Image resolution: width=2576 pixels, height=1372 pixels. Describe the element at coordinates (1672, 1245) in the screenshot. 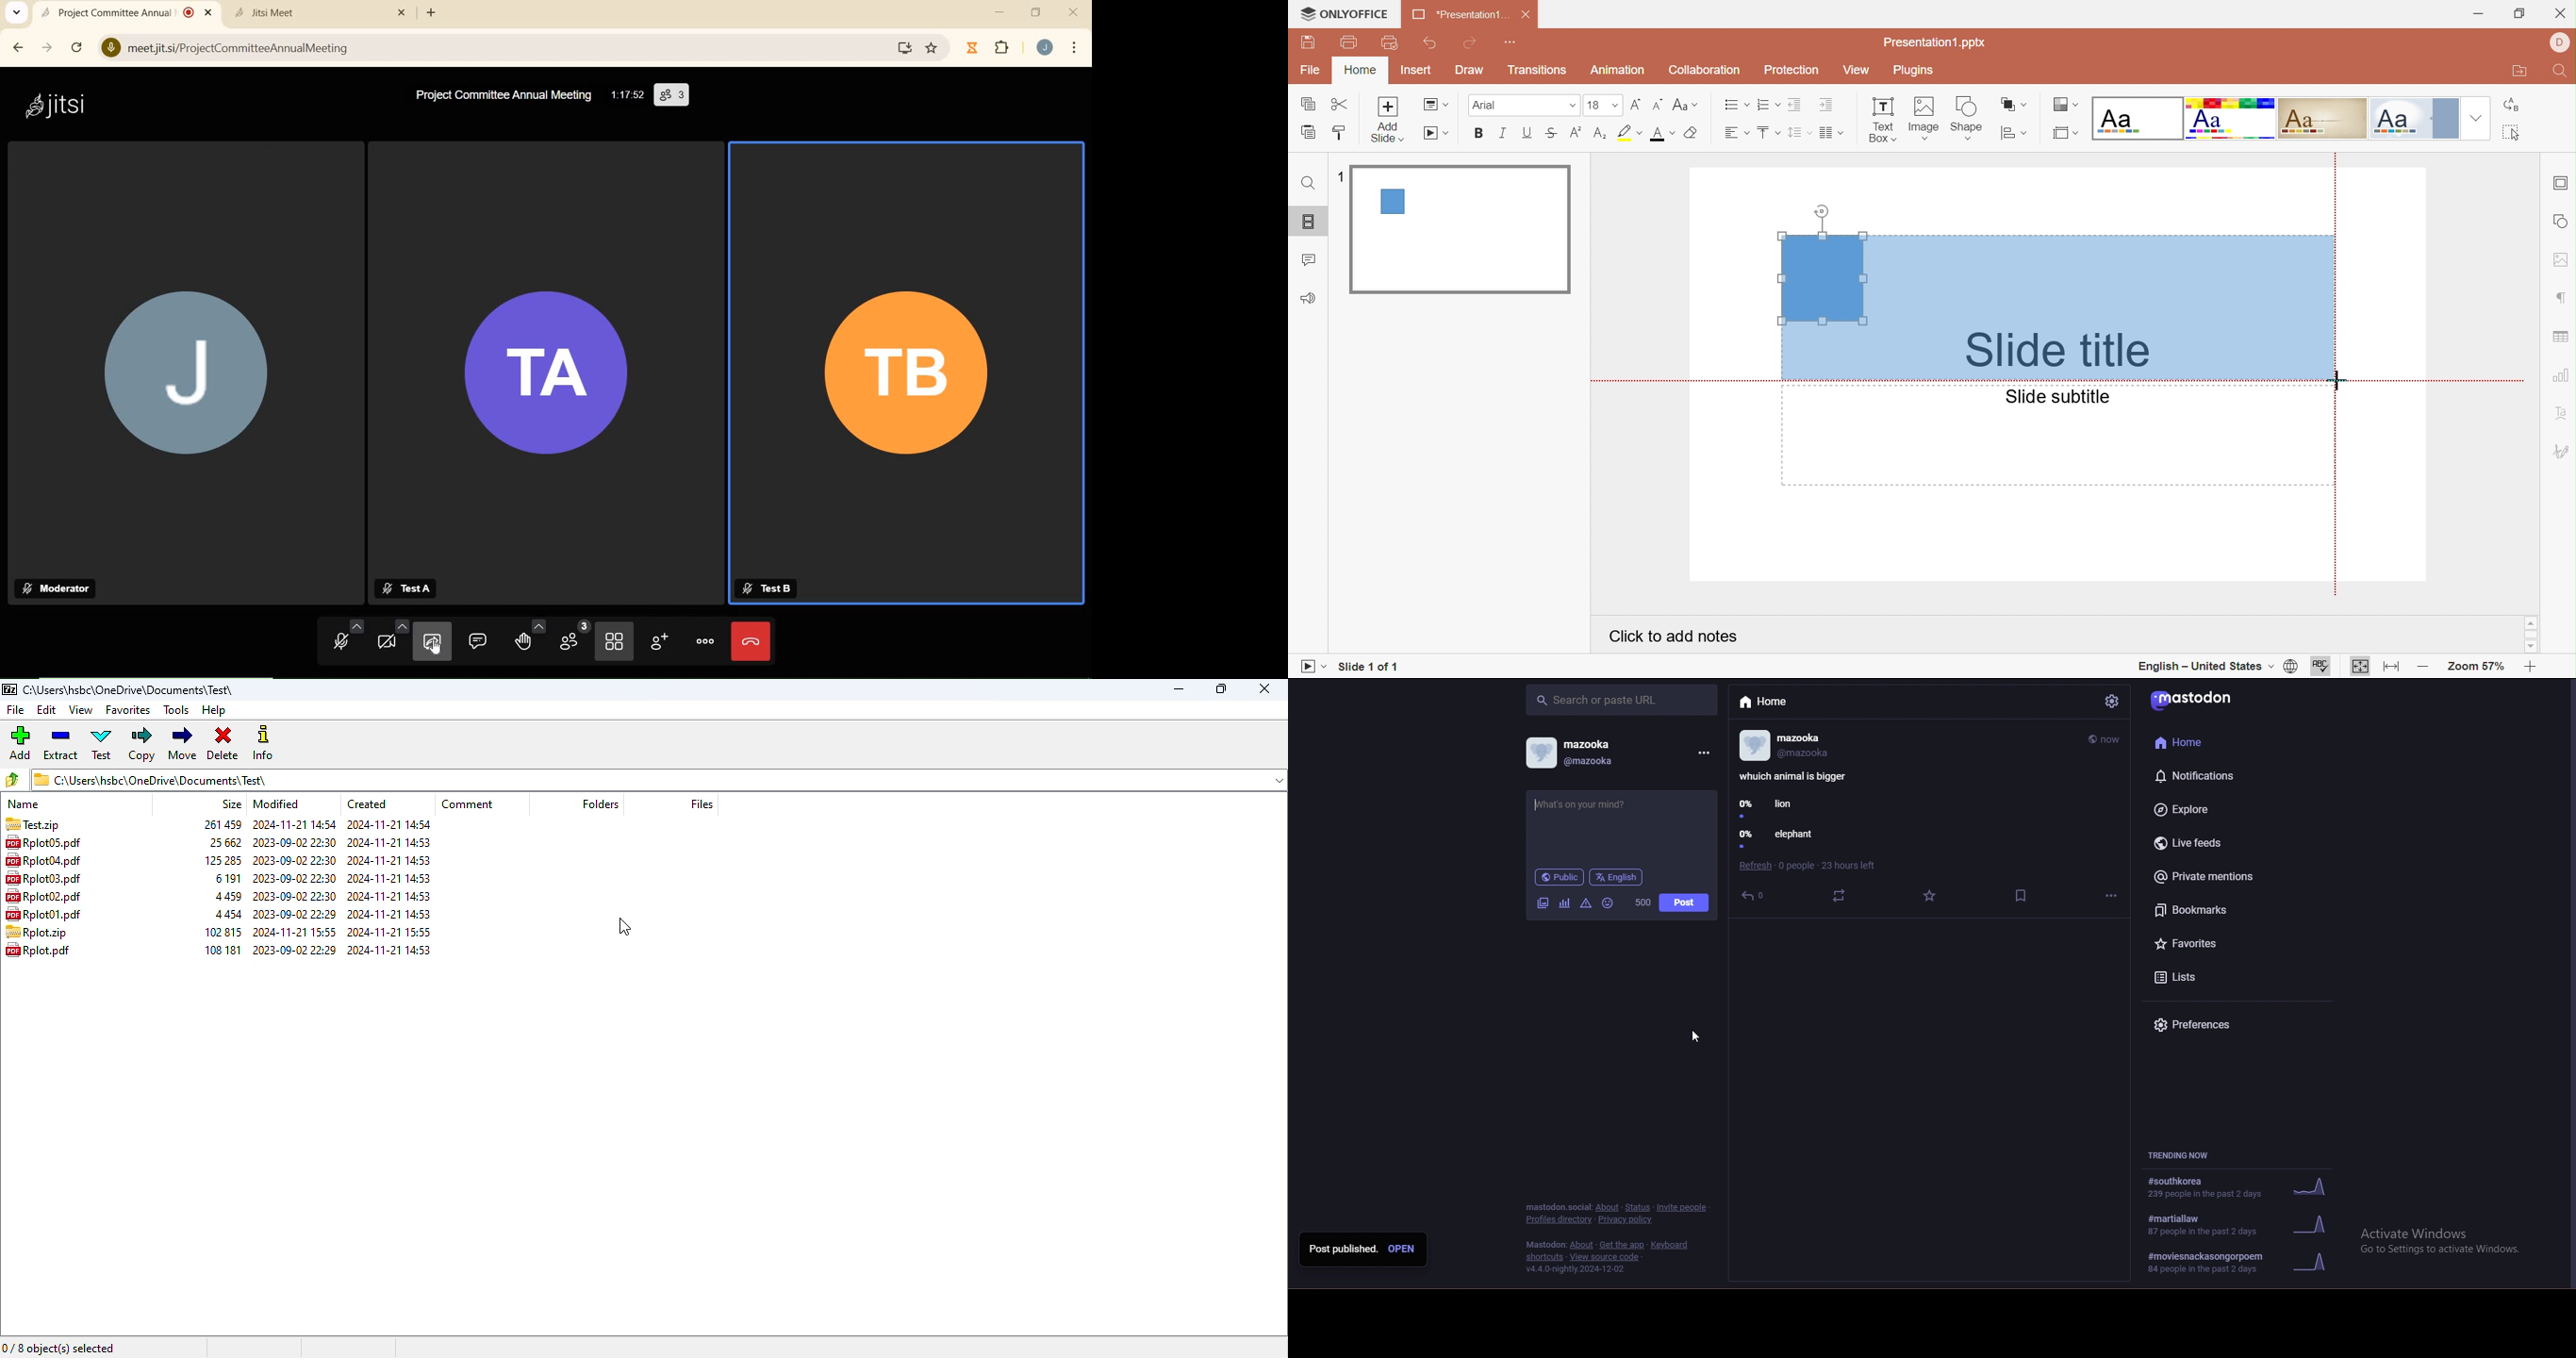

I see `keyboard` at that location.